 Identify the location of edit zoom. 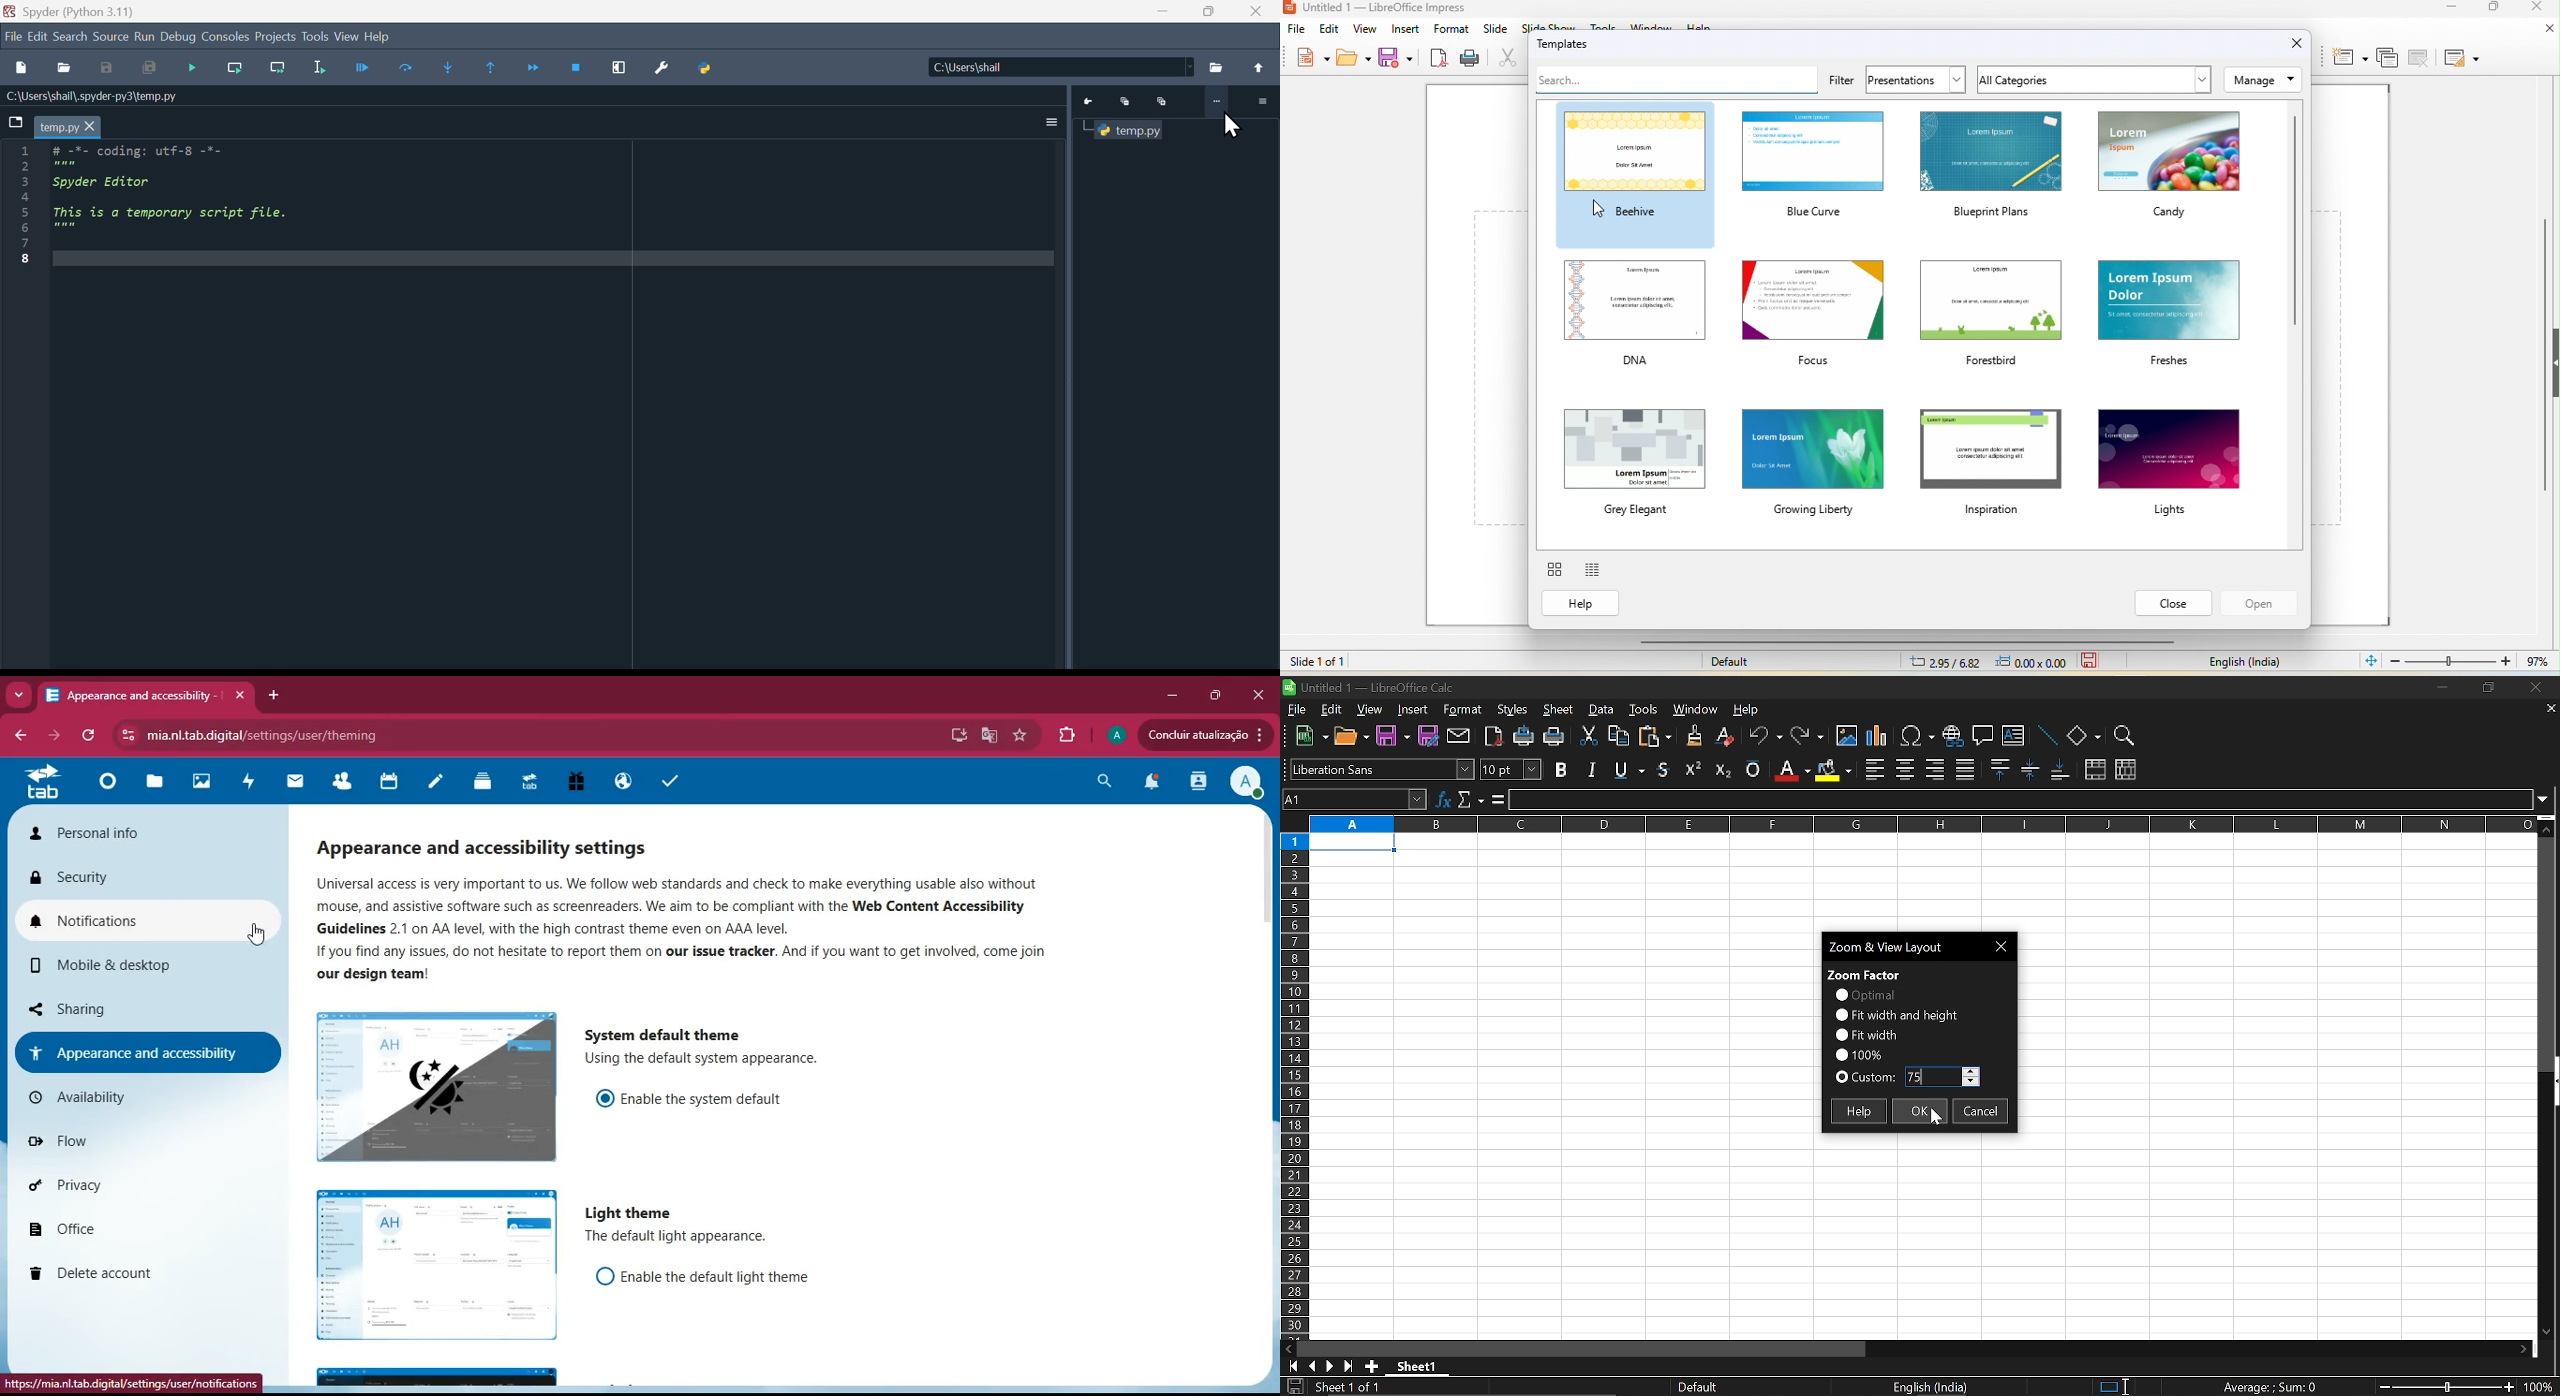
(1942, 1077).